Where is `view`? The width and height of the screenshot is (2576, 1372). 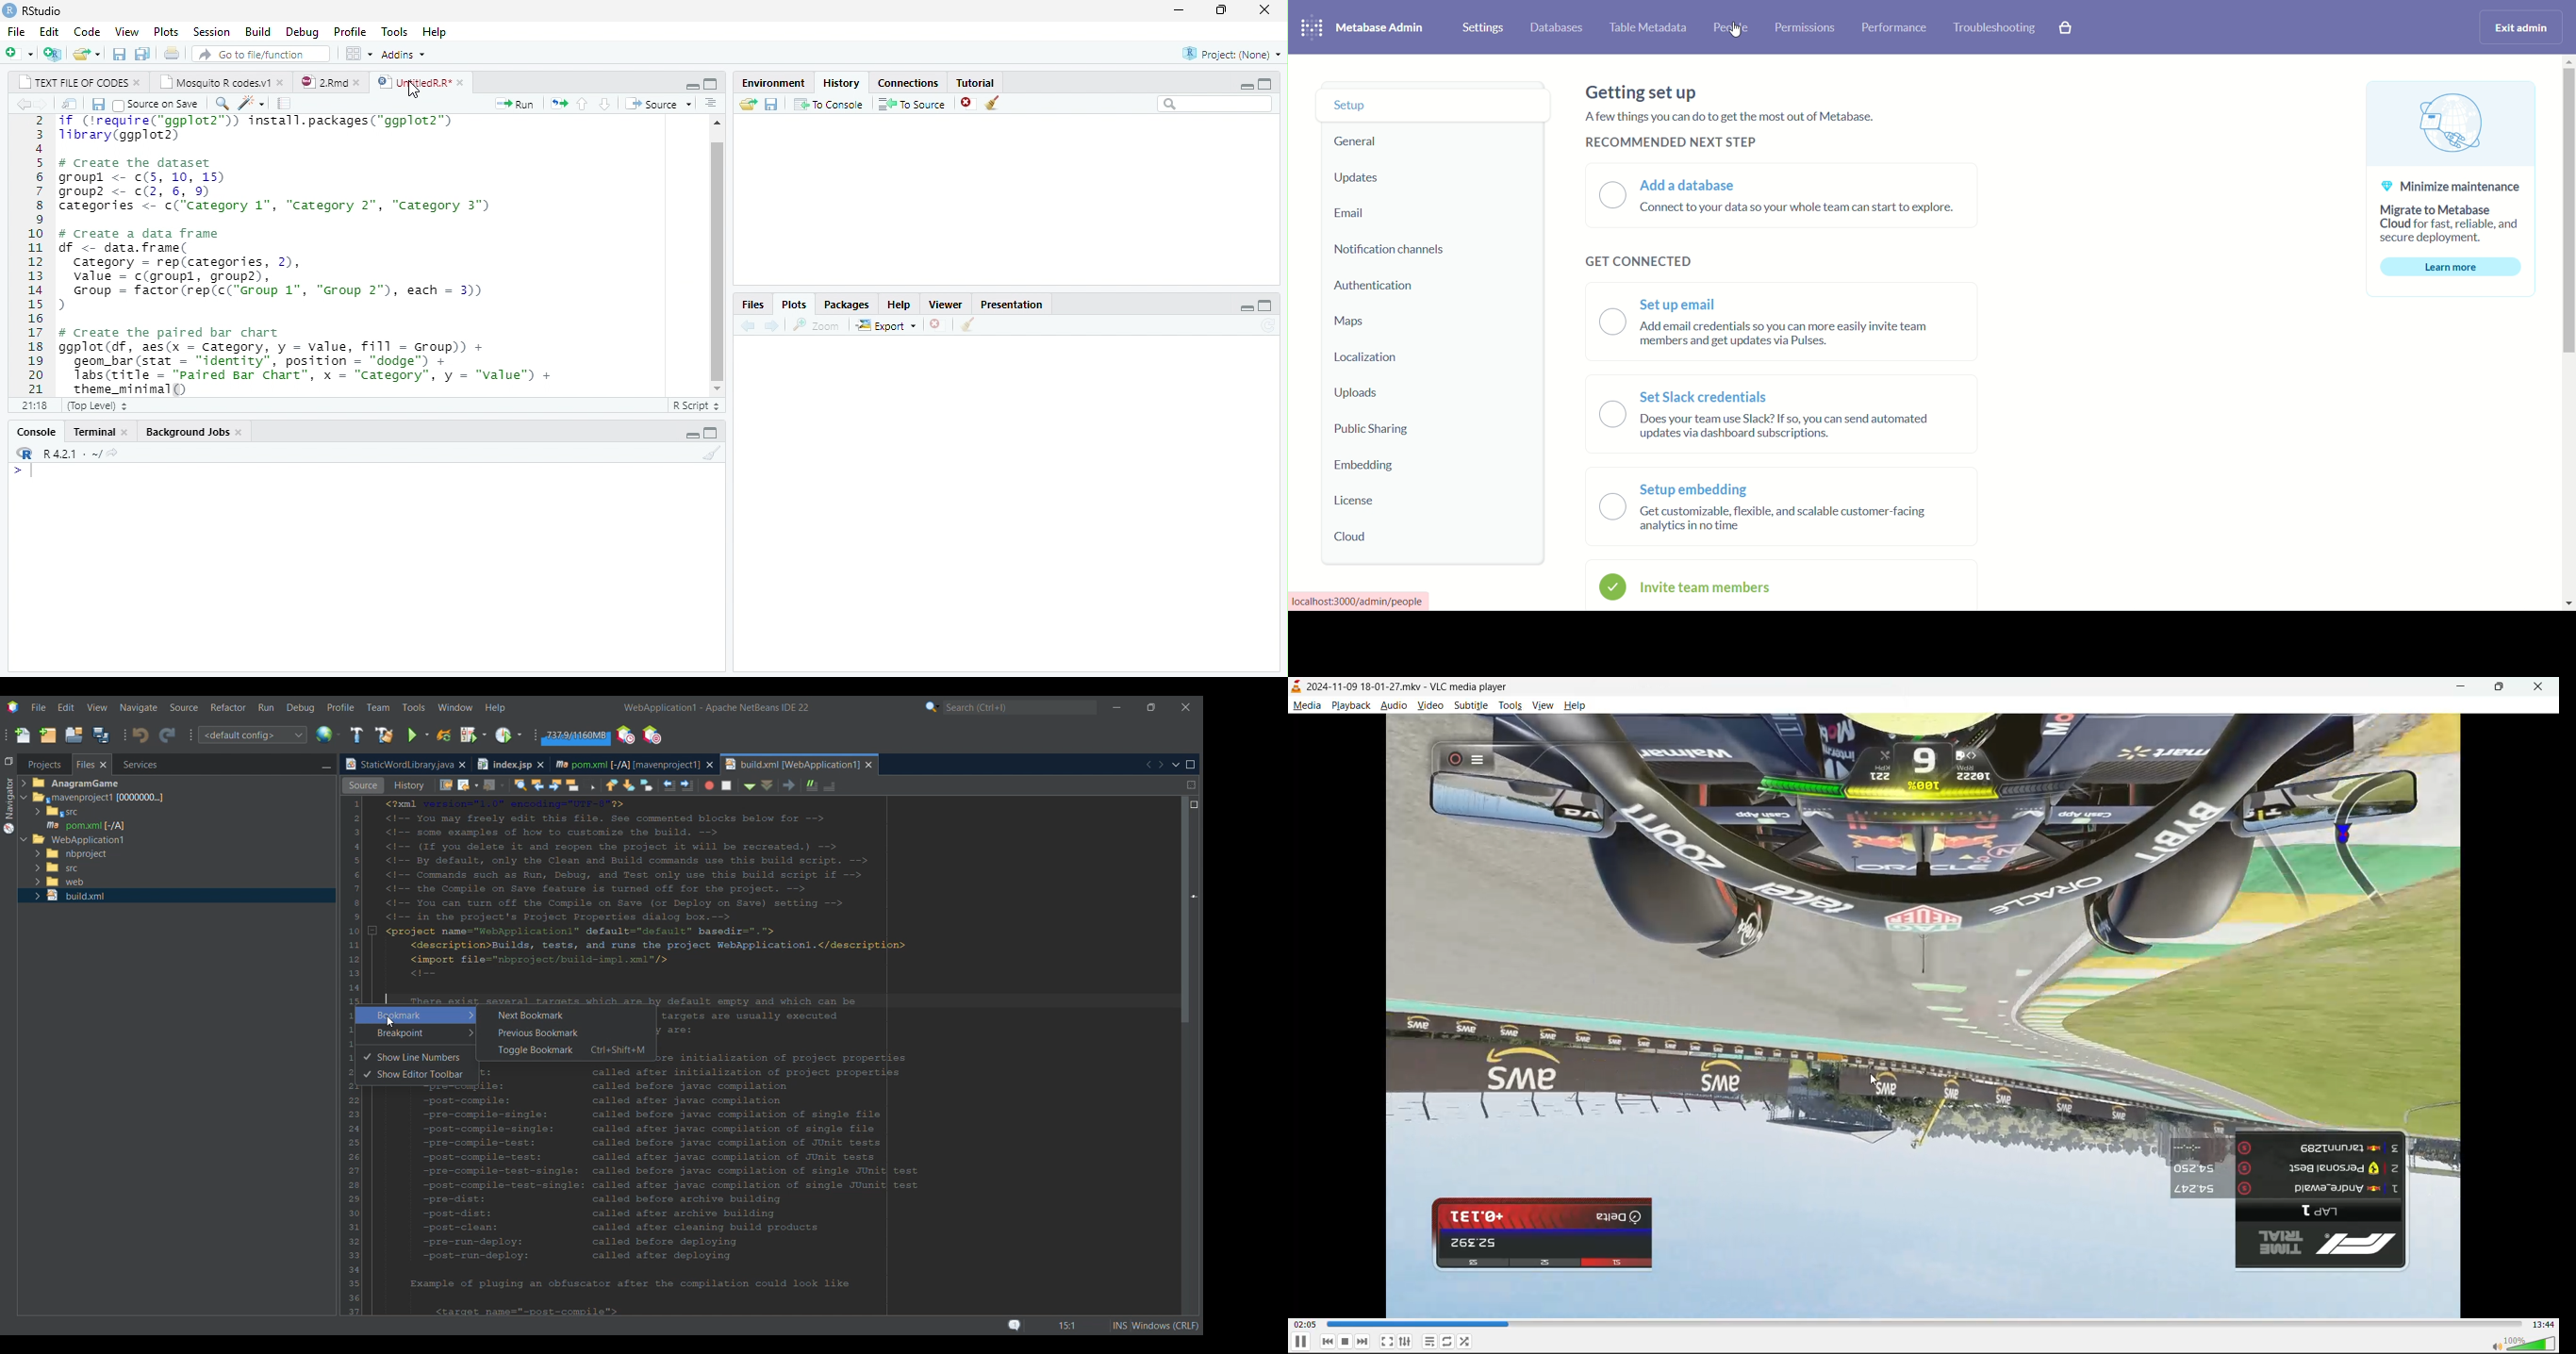 view is located at coordinates (124, 30).